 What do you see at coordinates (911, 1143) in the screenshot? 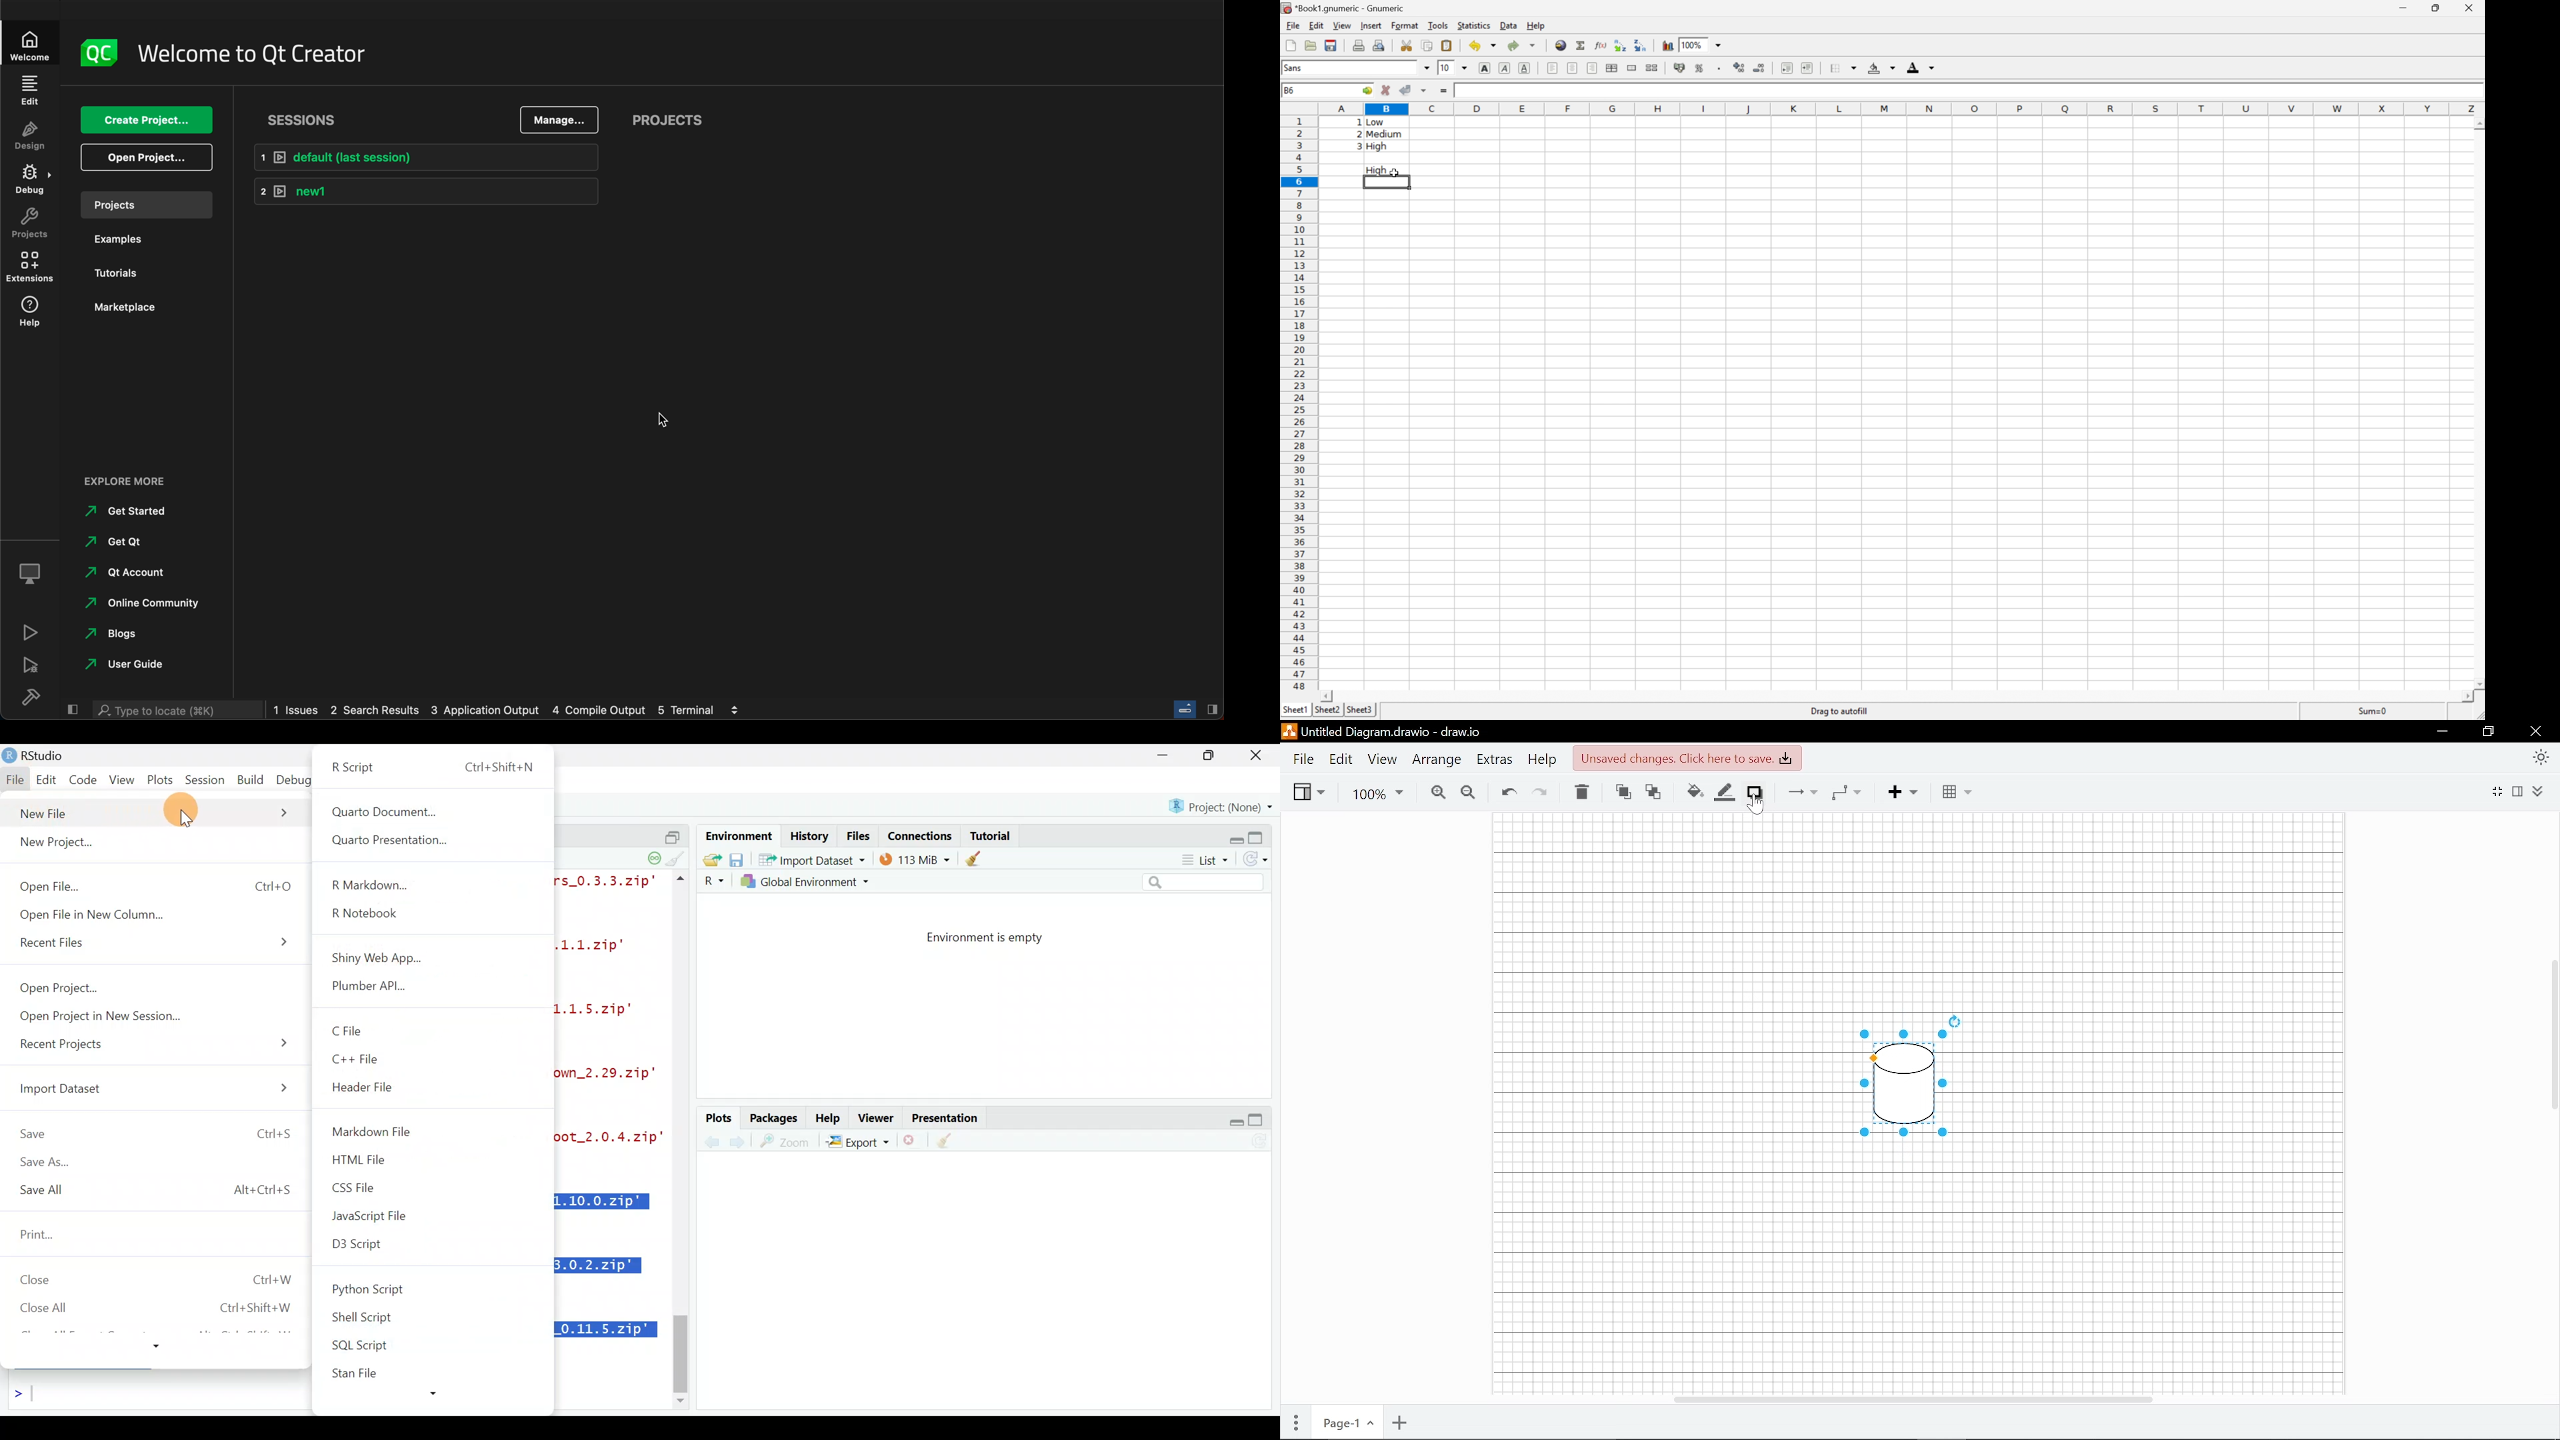
I see `remove the current plot` at bounding box center [911, 1143].